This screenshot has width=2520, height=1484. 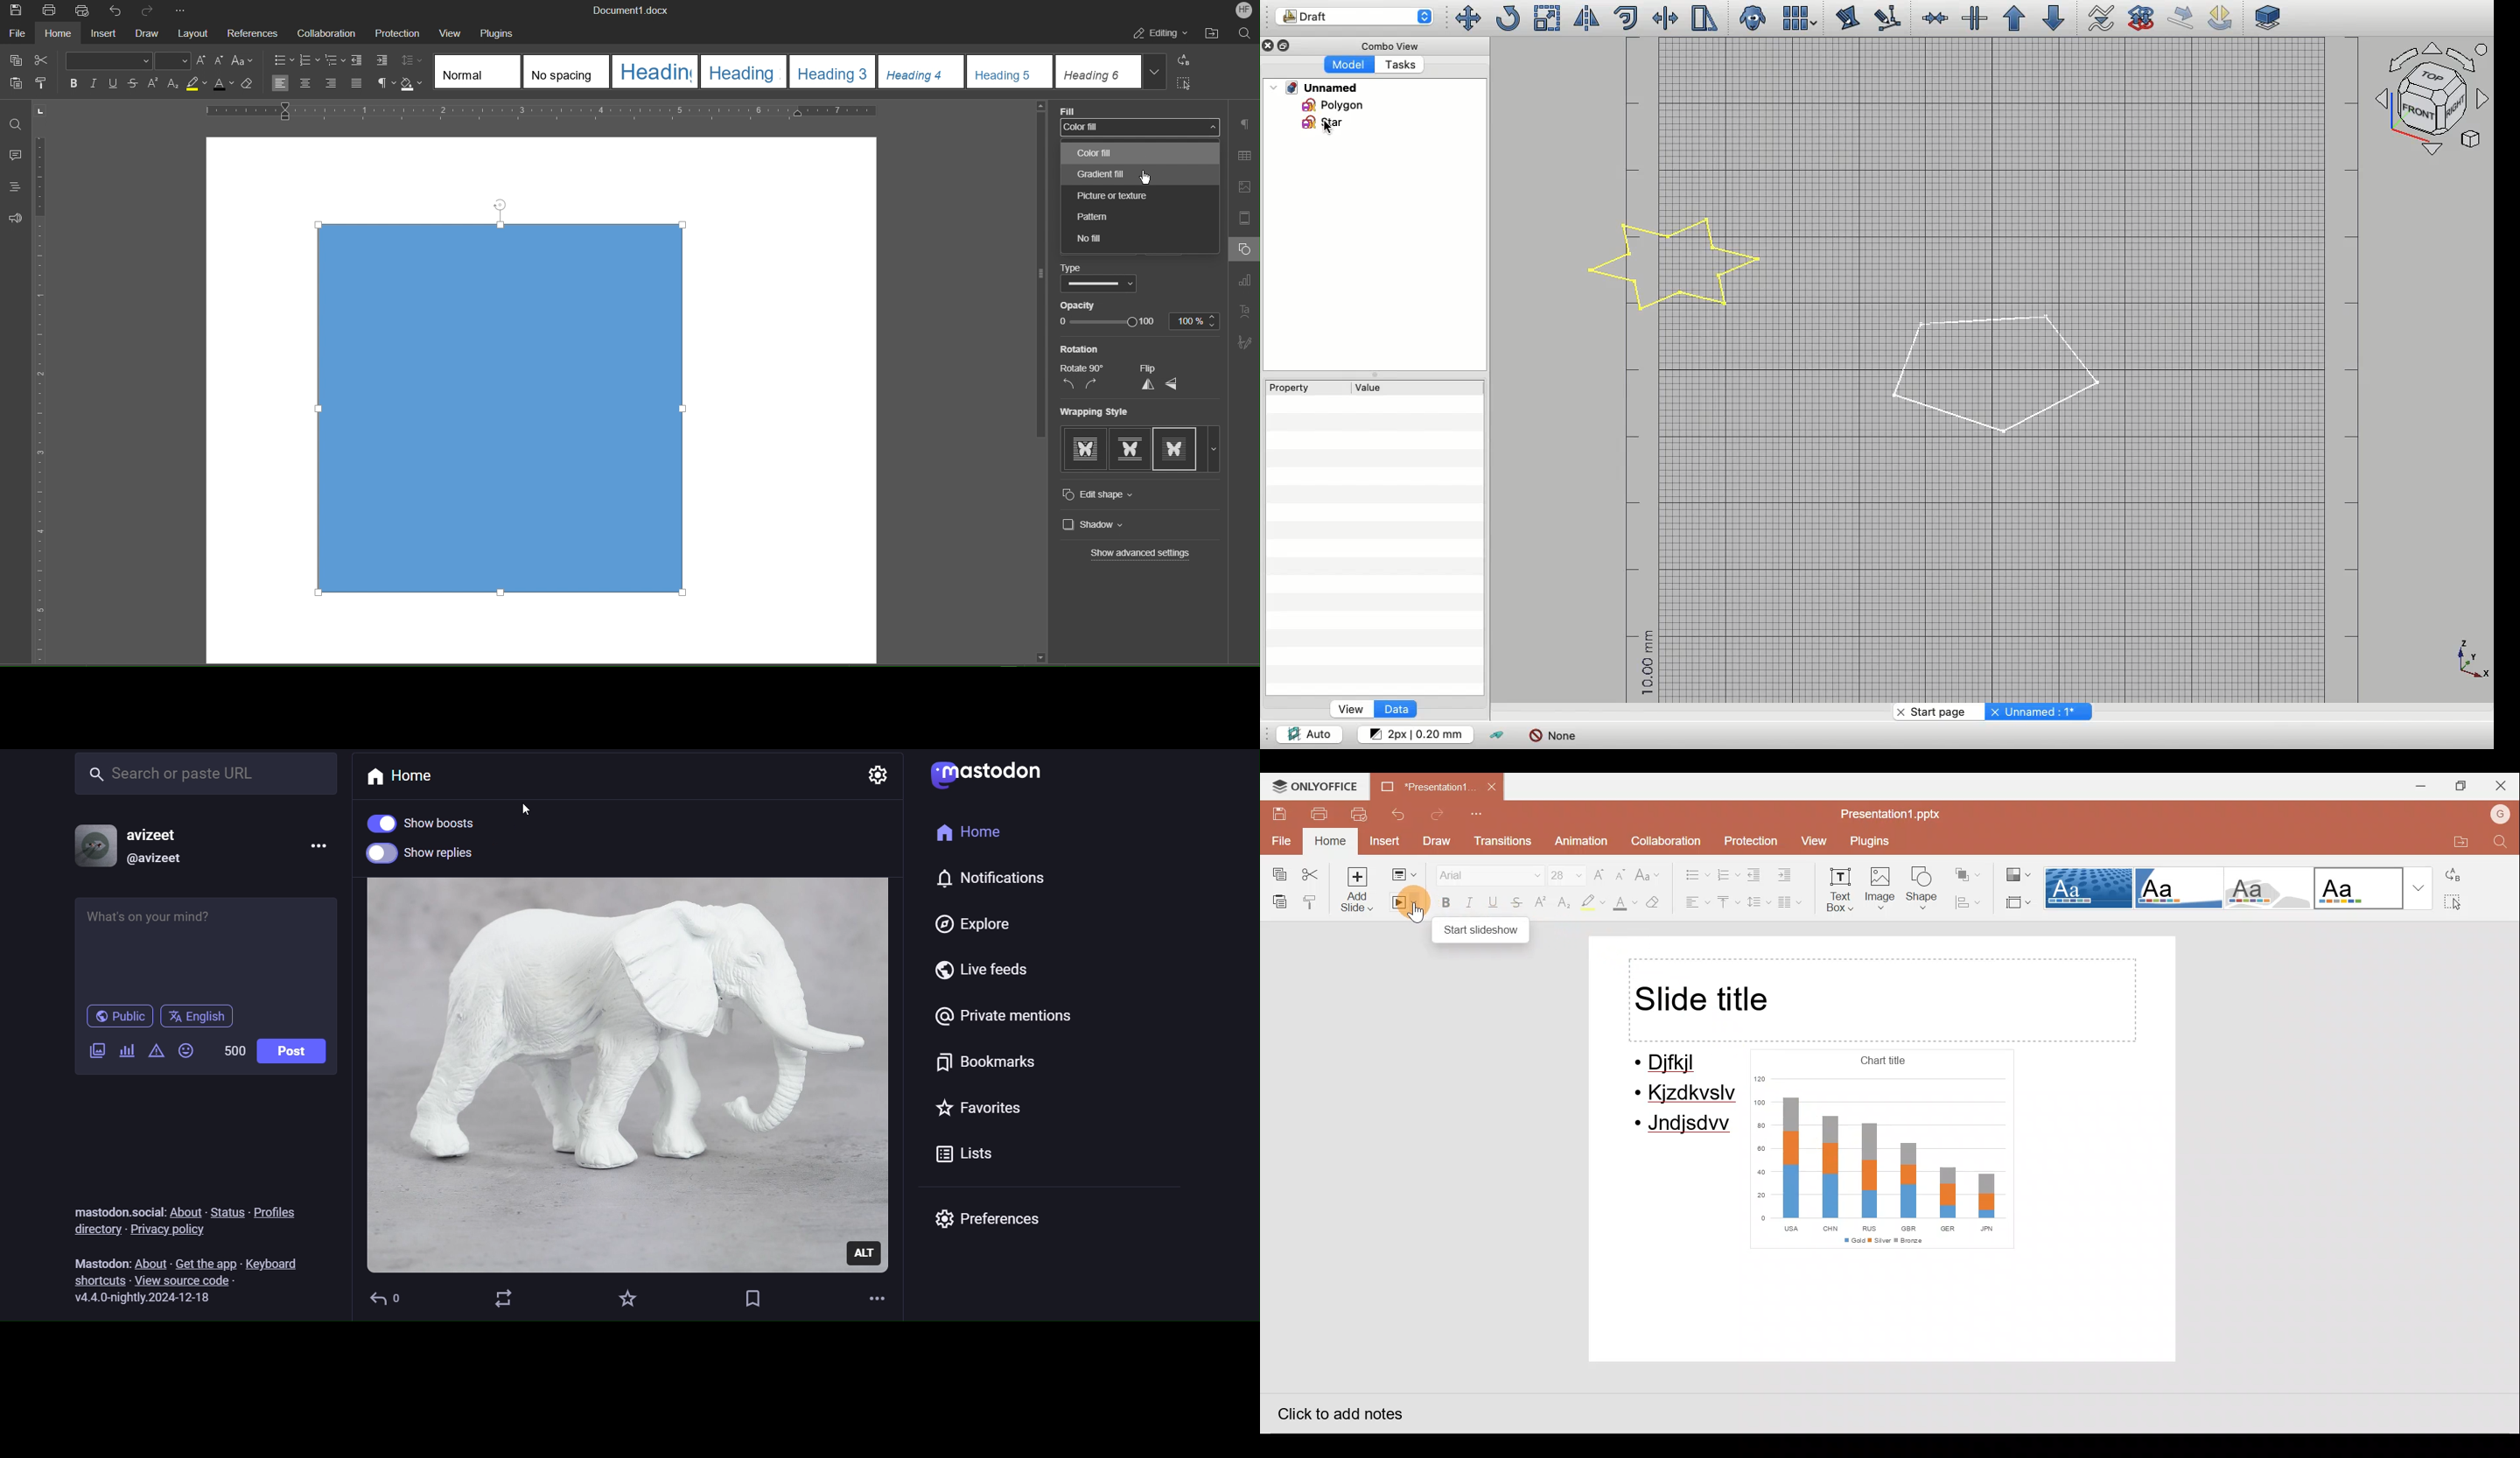 I want to click on home, so click(x=411, y=775).